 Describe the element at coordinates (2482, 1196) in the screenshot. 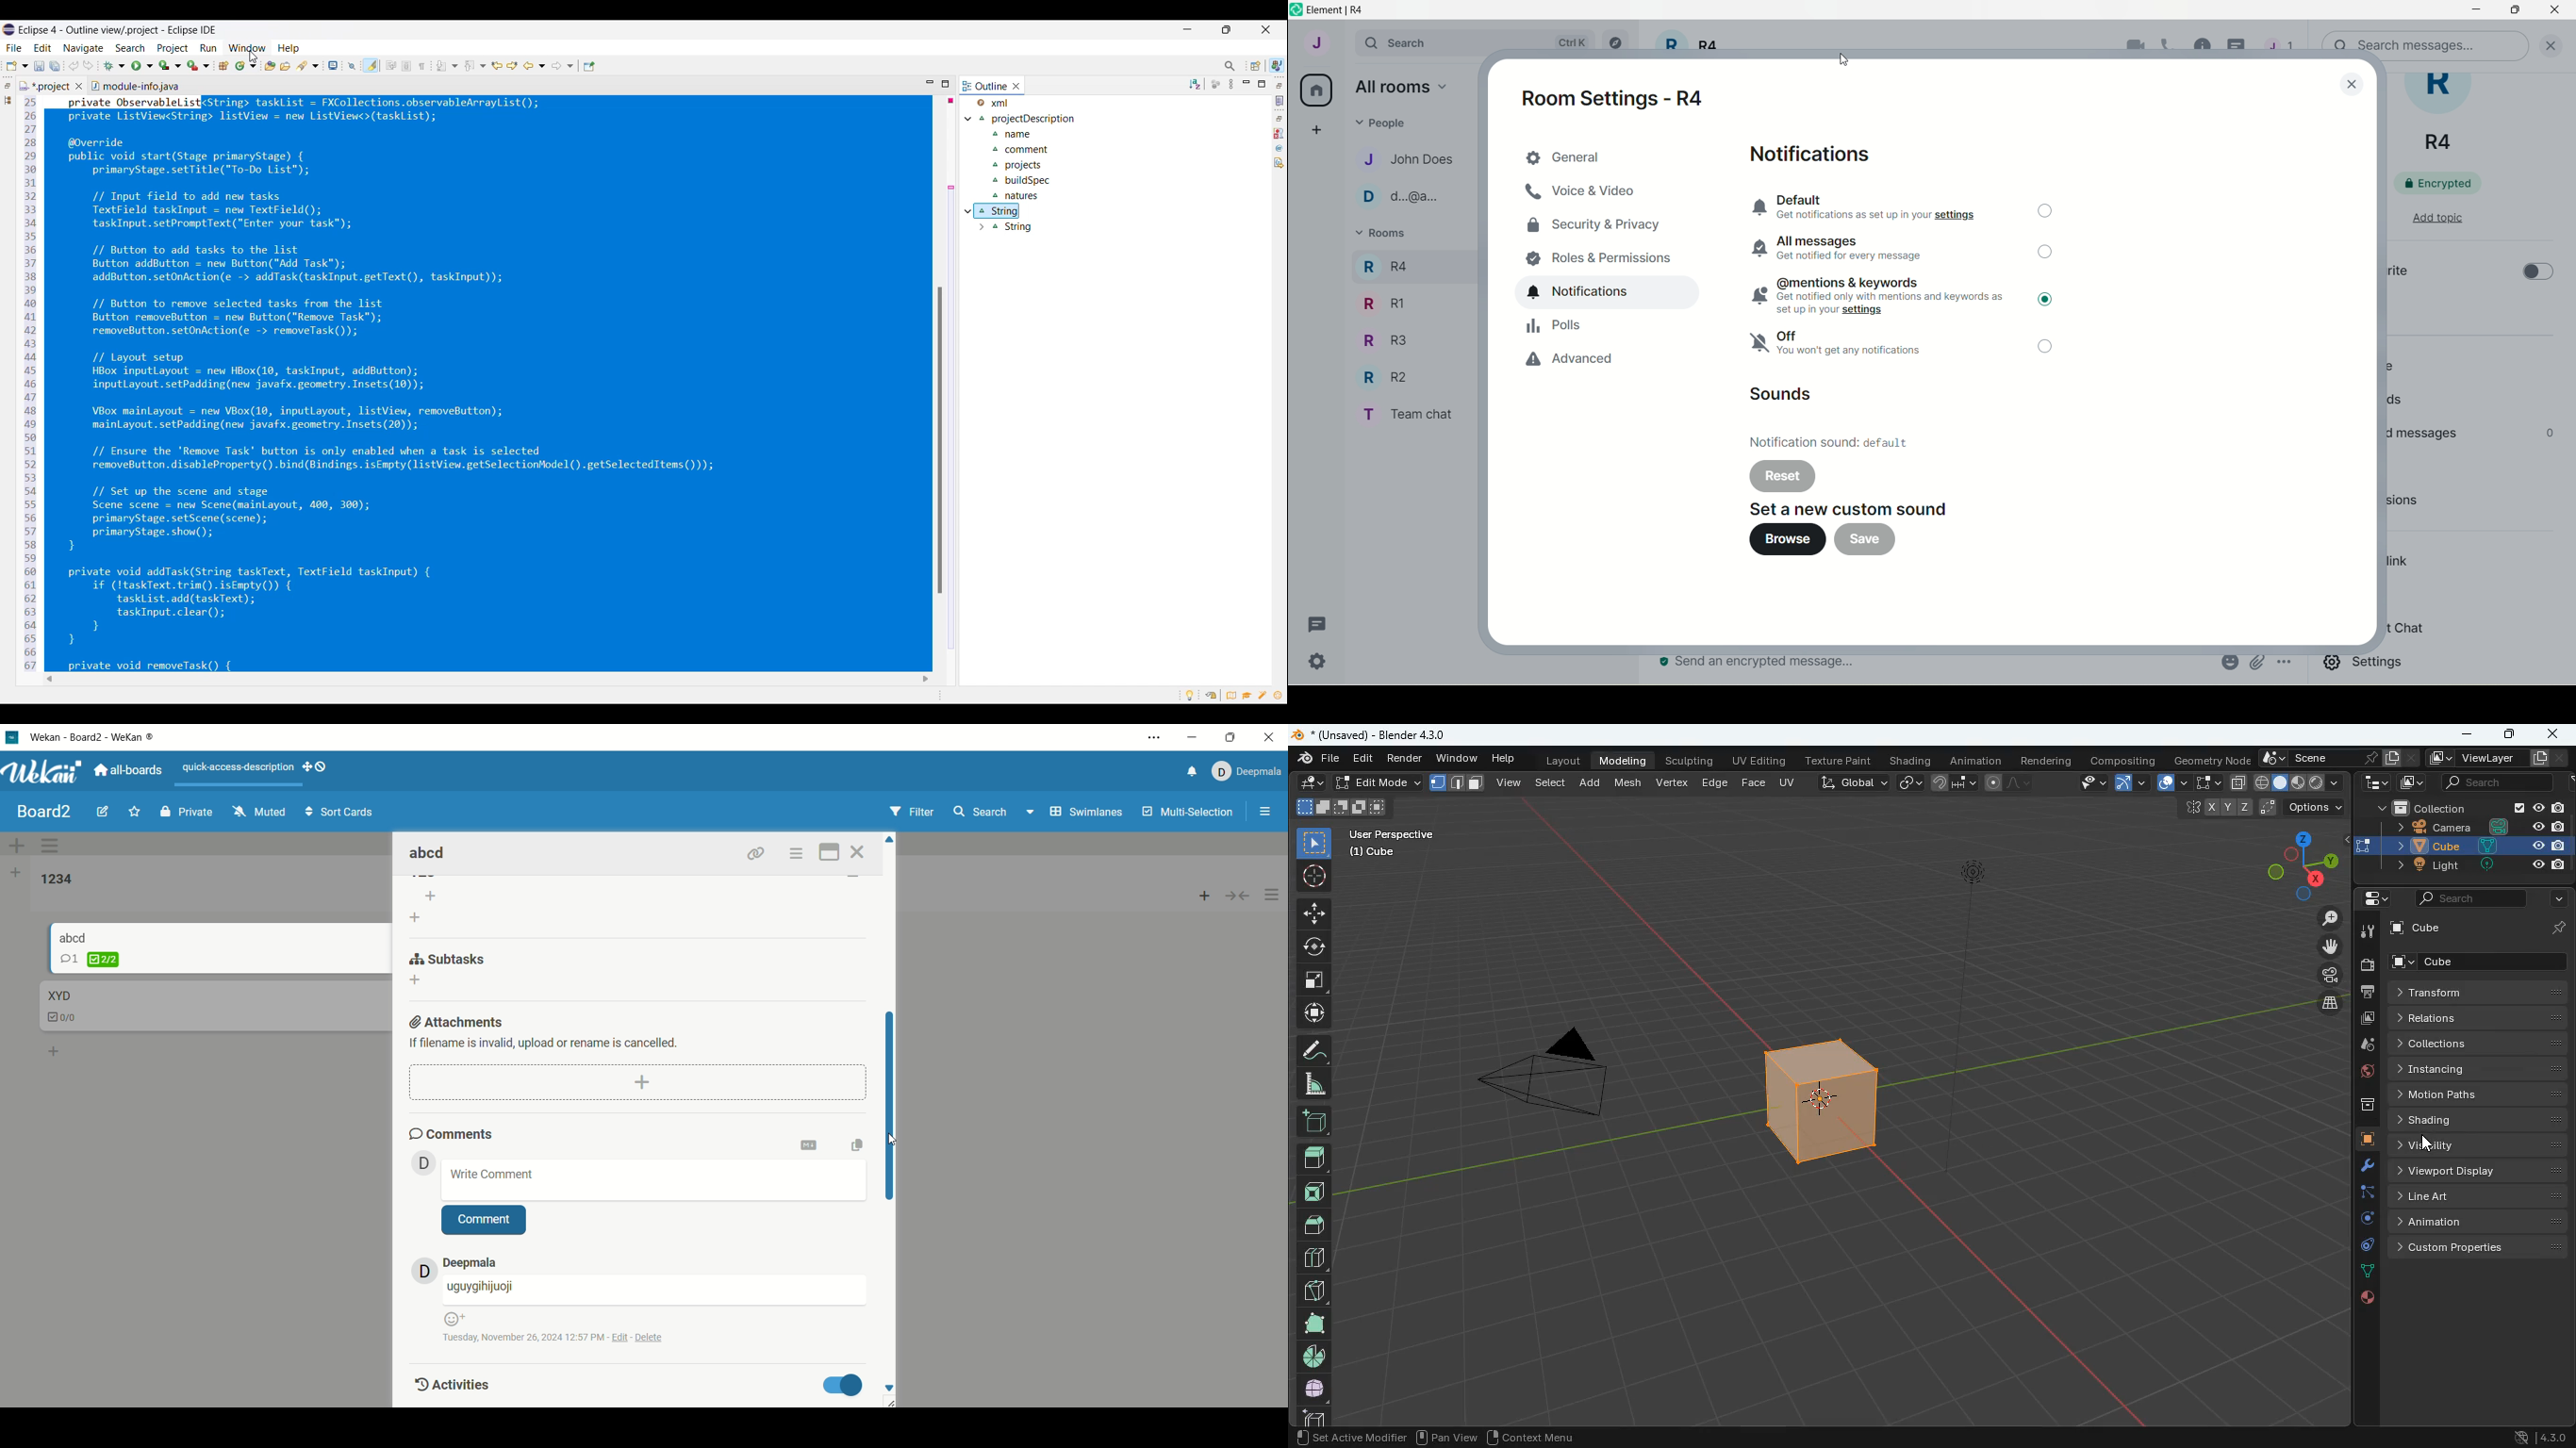

I see `line art` at that location.